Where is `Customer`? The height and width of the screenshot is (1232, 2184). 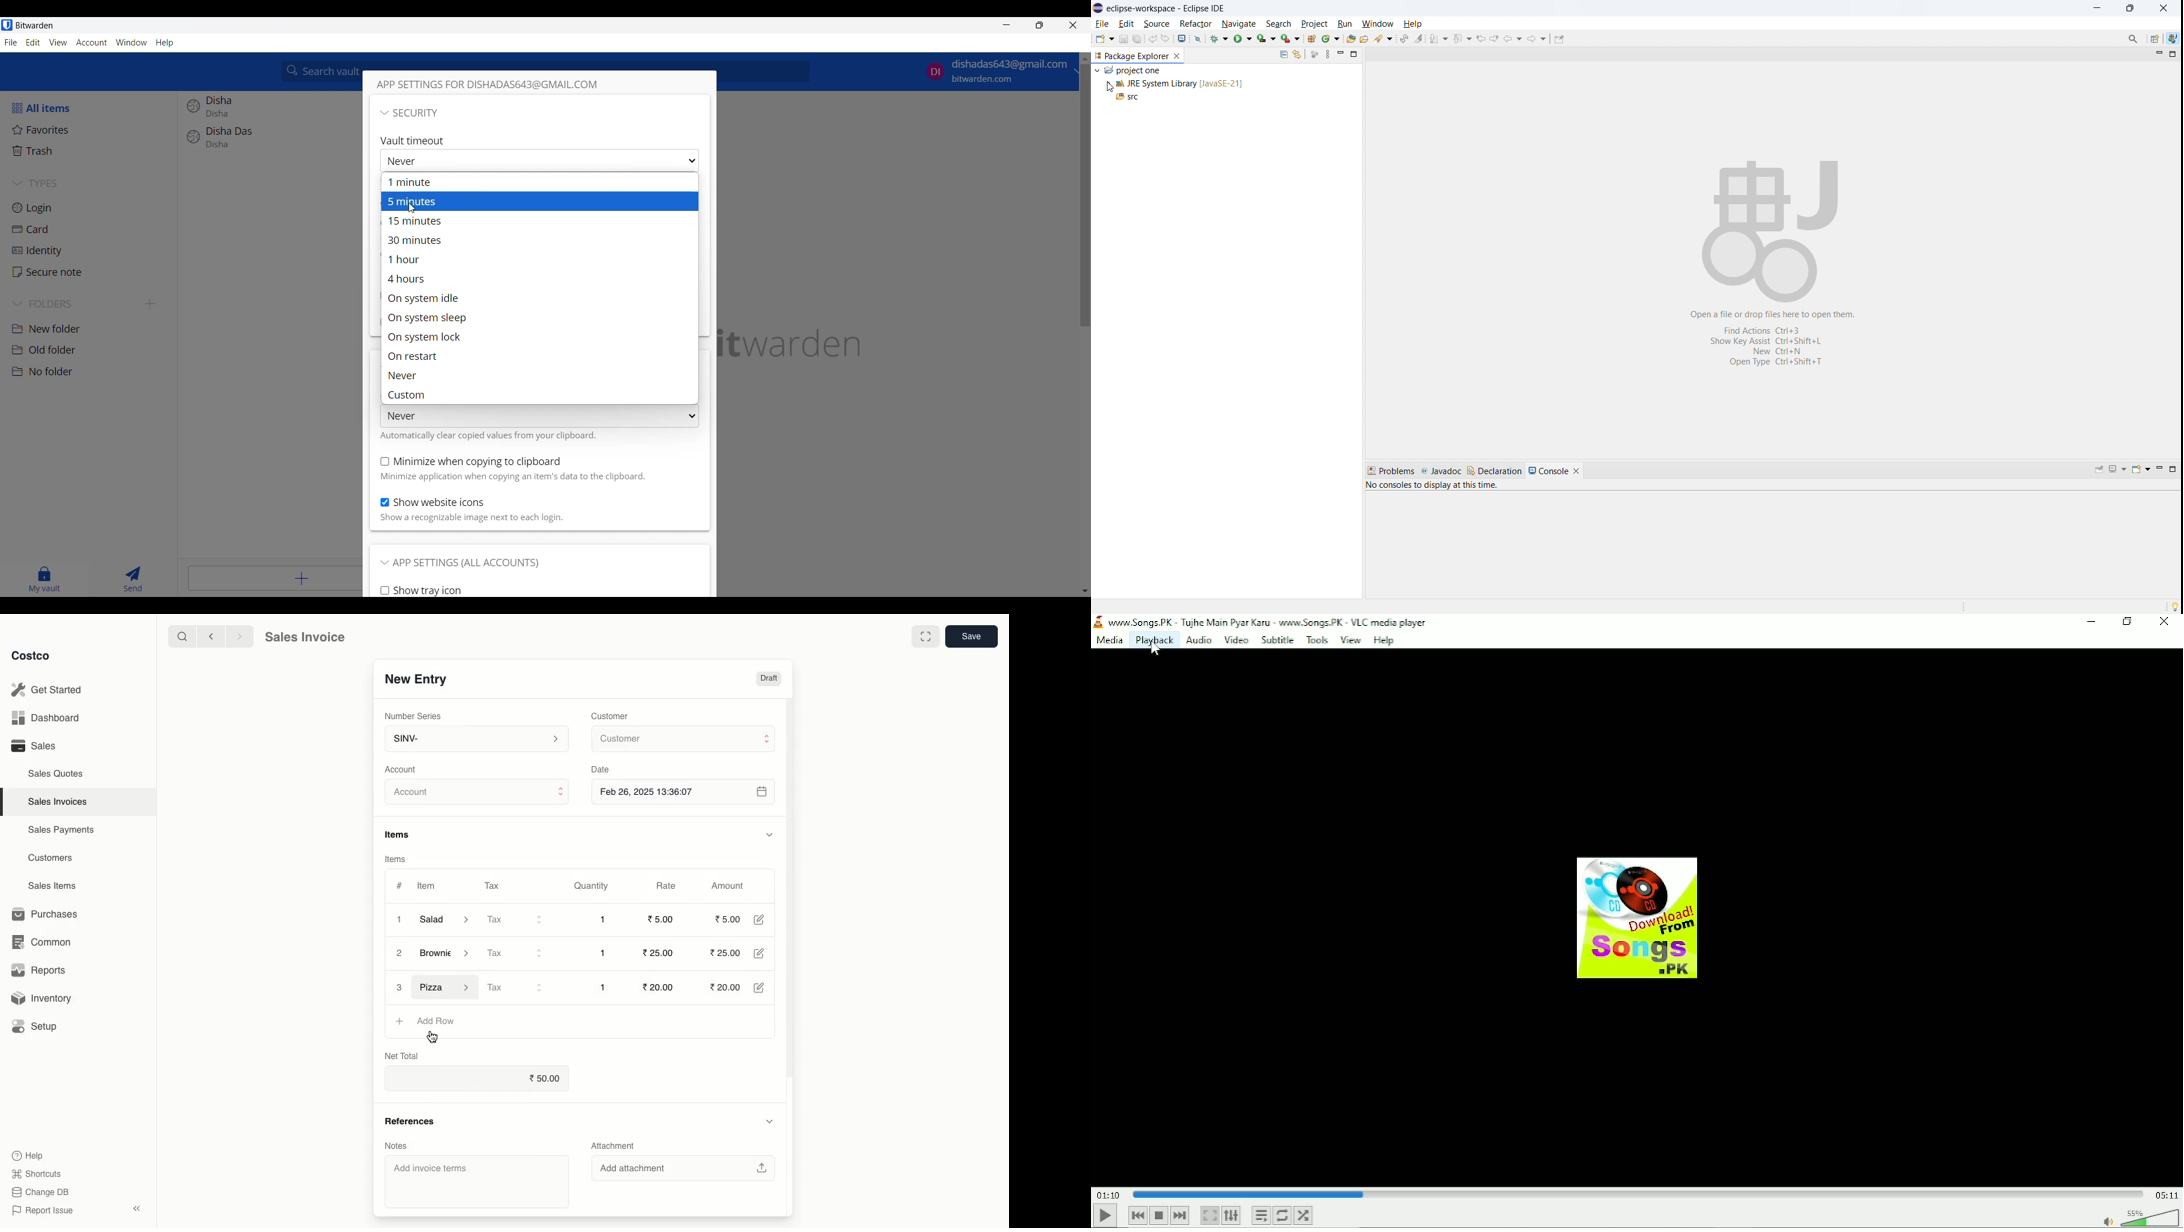 Customer is located at coordinates (612, 715).